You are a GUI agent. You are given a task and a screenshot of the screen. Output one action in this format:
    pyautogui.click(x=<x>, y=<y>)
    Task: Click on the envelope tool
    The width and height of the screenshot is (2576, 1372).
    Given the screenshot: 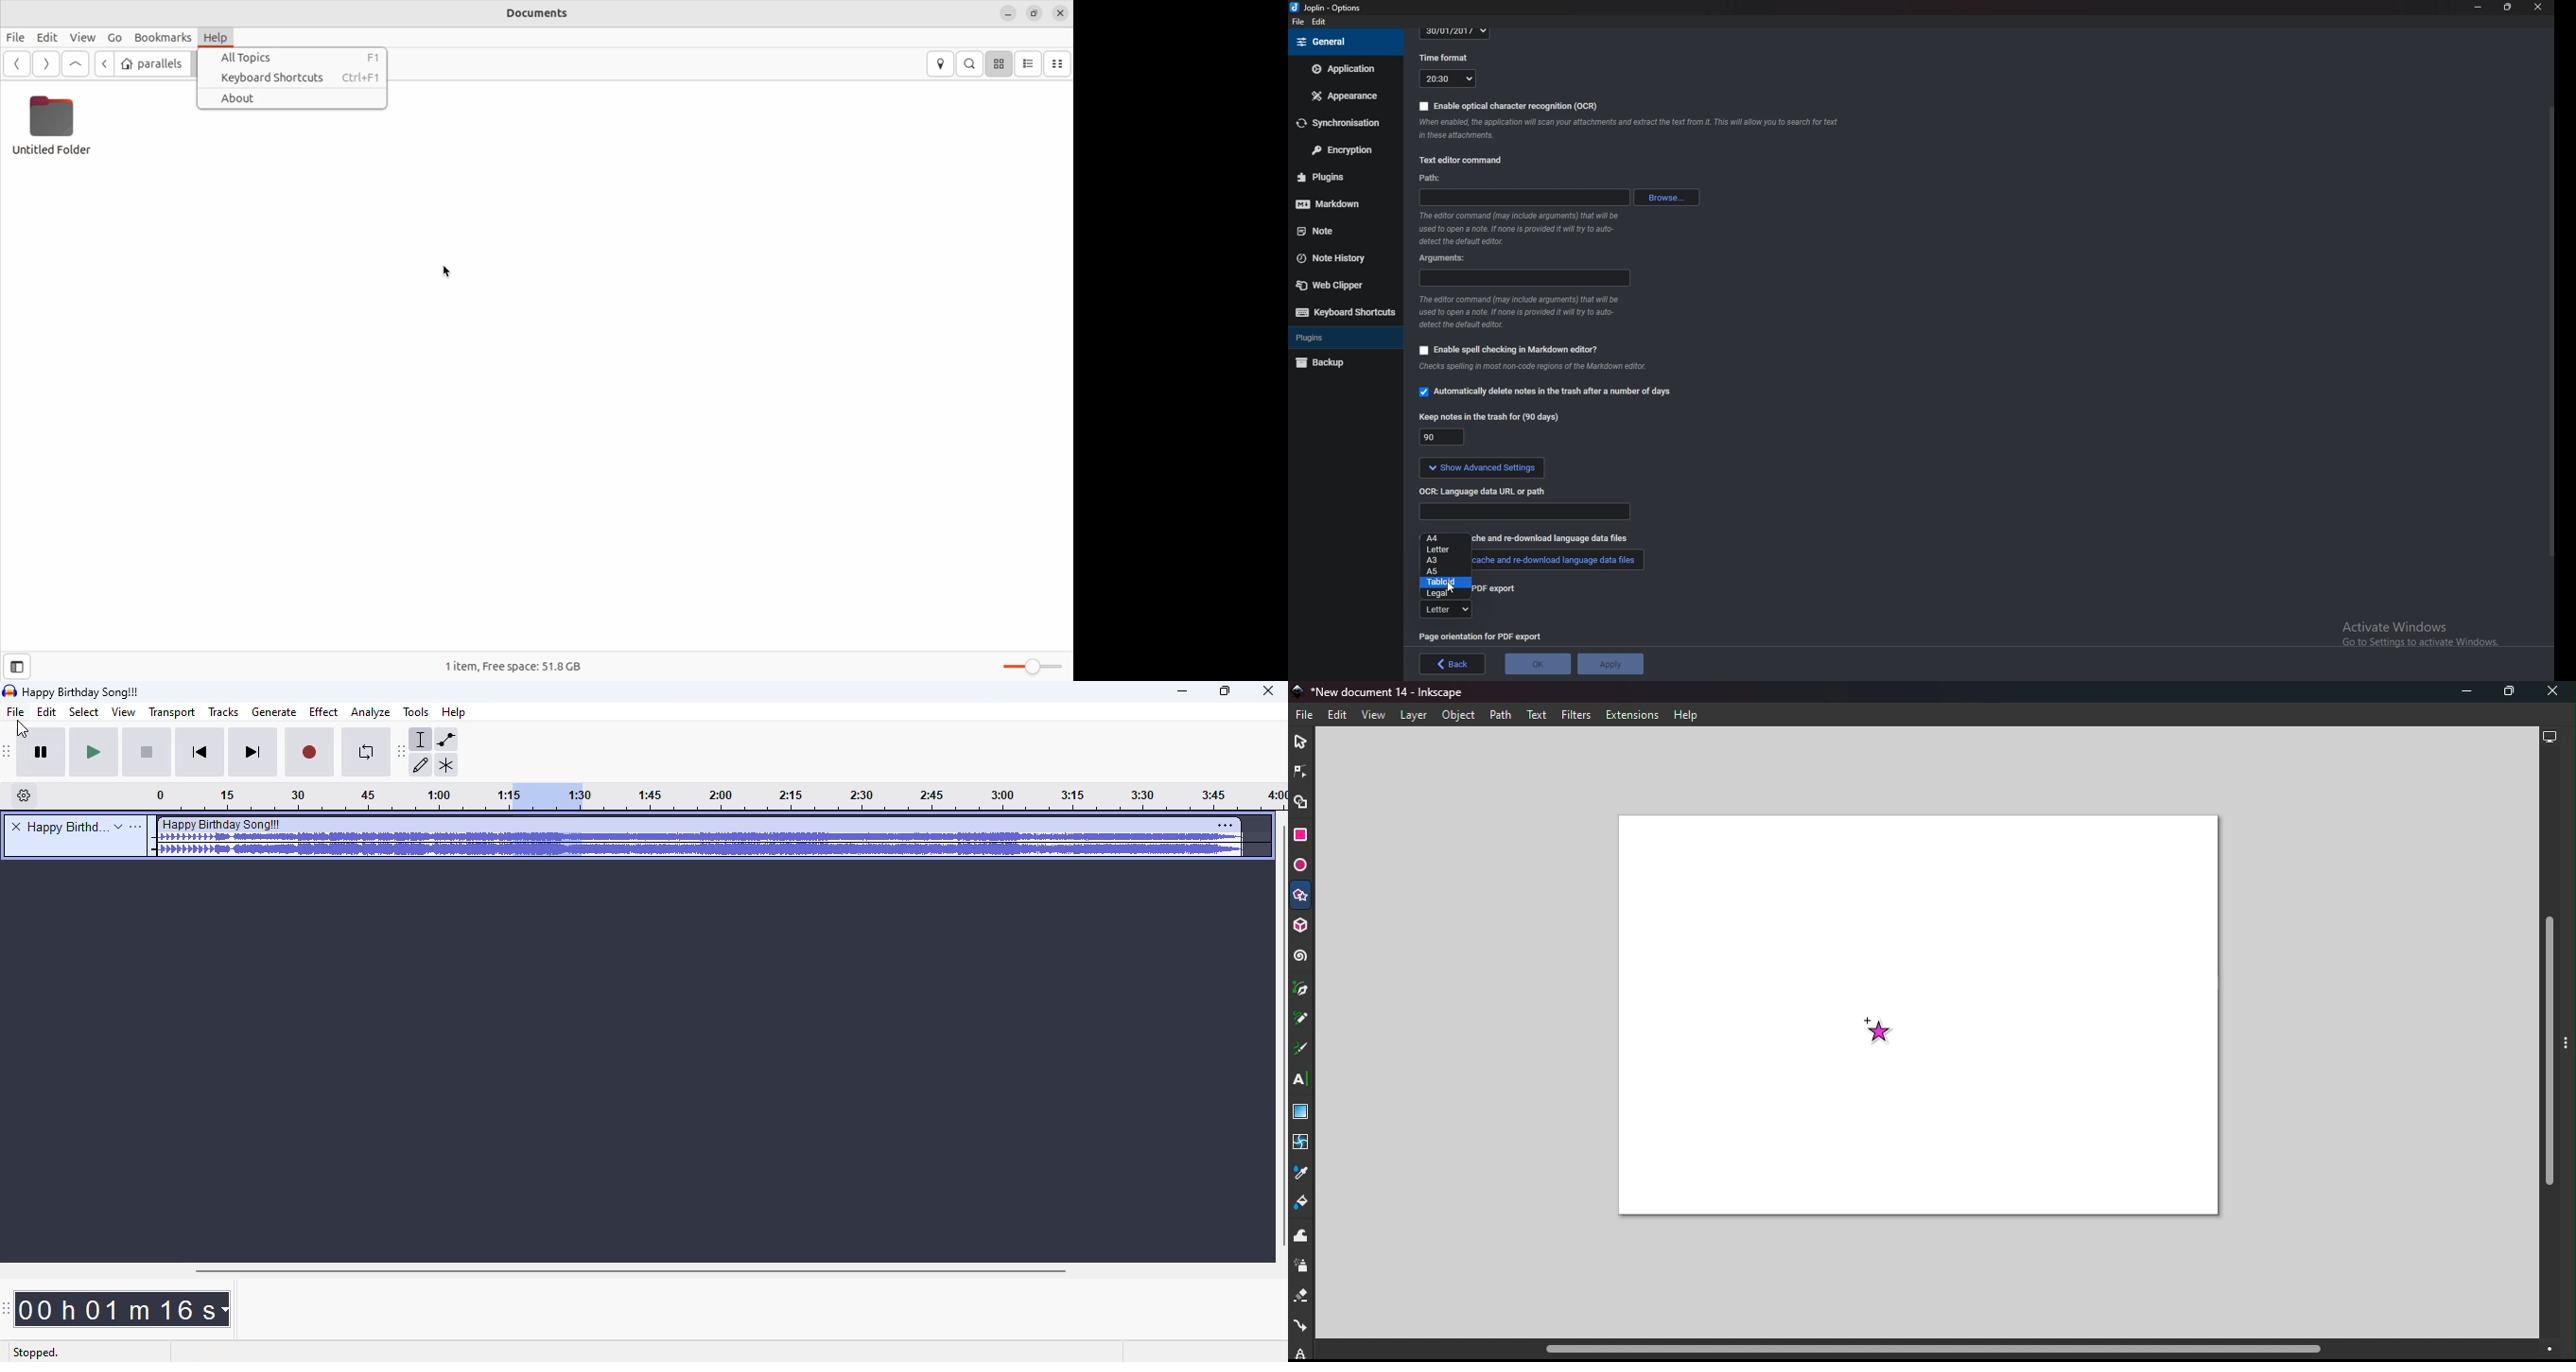 What is the action you would take?
    pyautogui.click(x=446, y=740)
    